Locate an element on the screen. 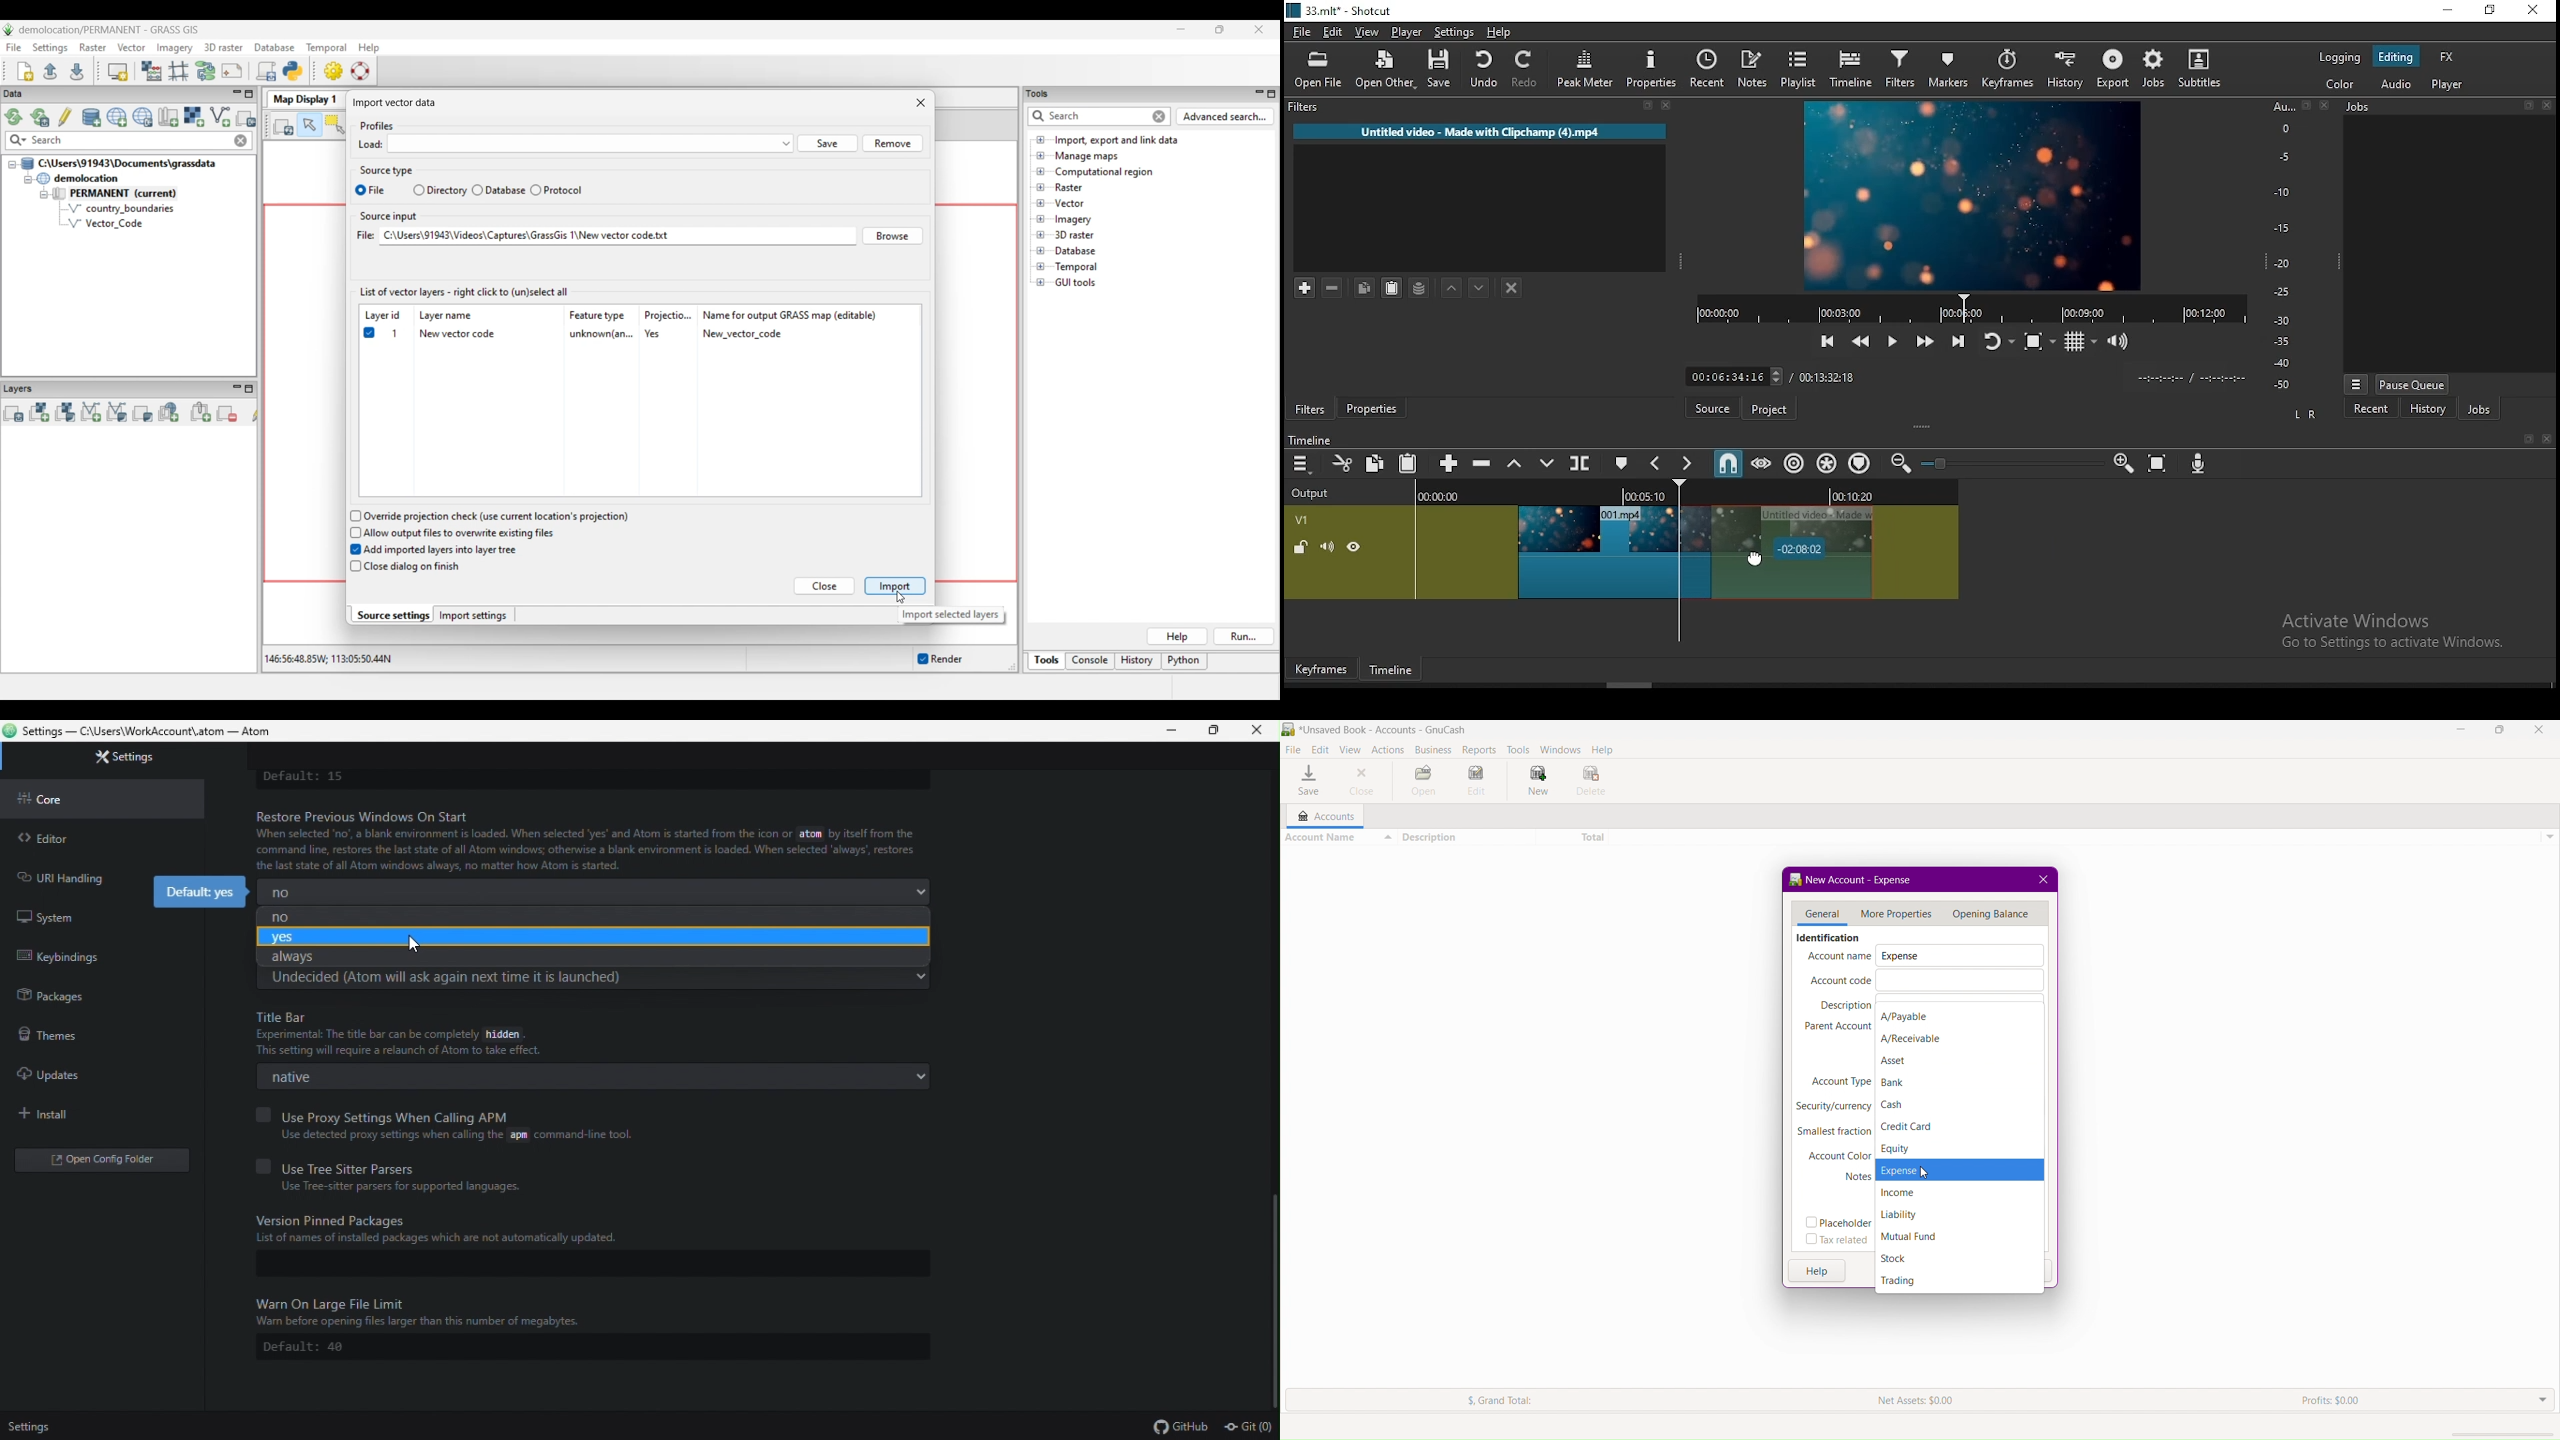 This screenshot has width=2576, height=1456. Stock is located at coordinates (1895, 1257).